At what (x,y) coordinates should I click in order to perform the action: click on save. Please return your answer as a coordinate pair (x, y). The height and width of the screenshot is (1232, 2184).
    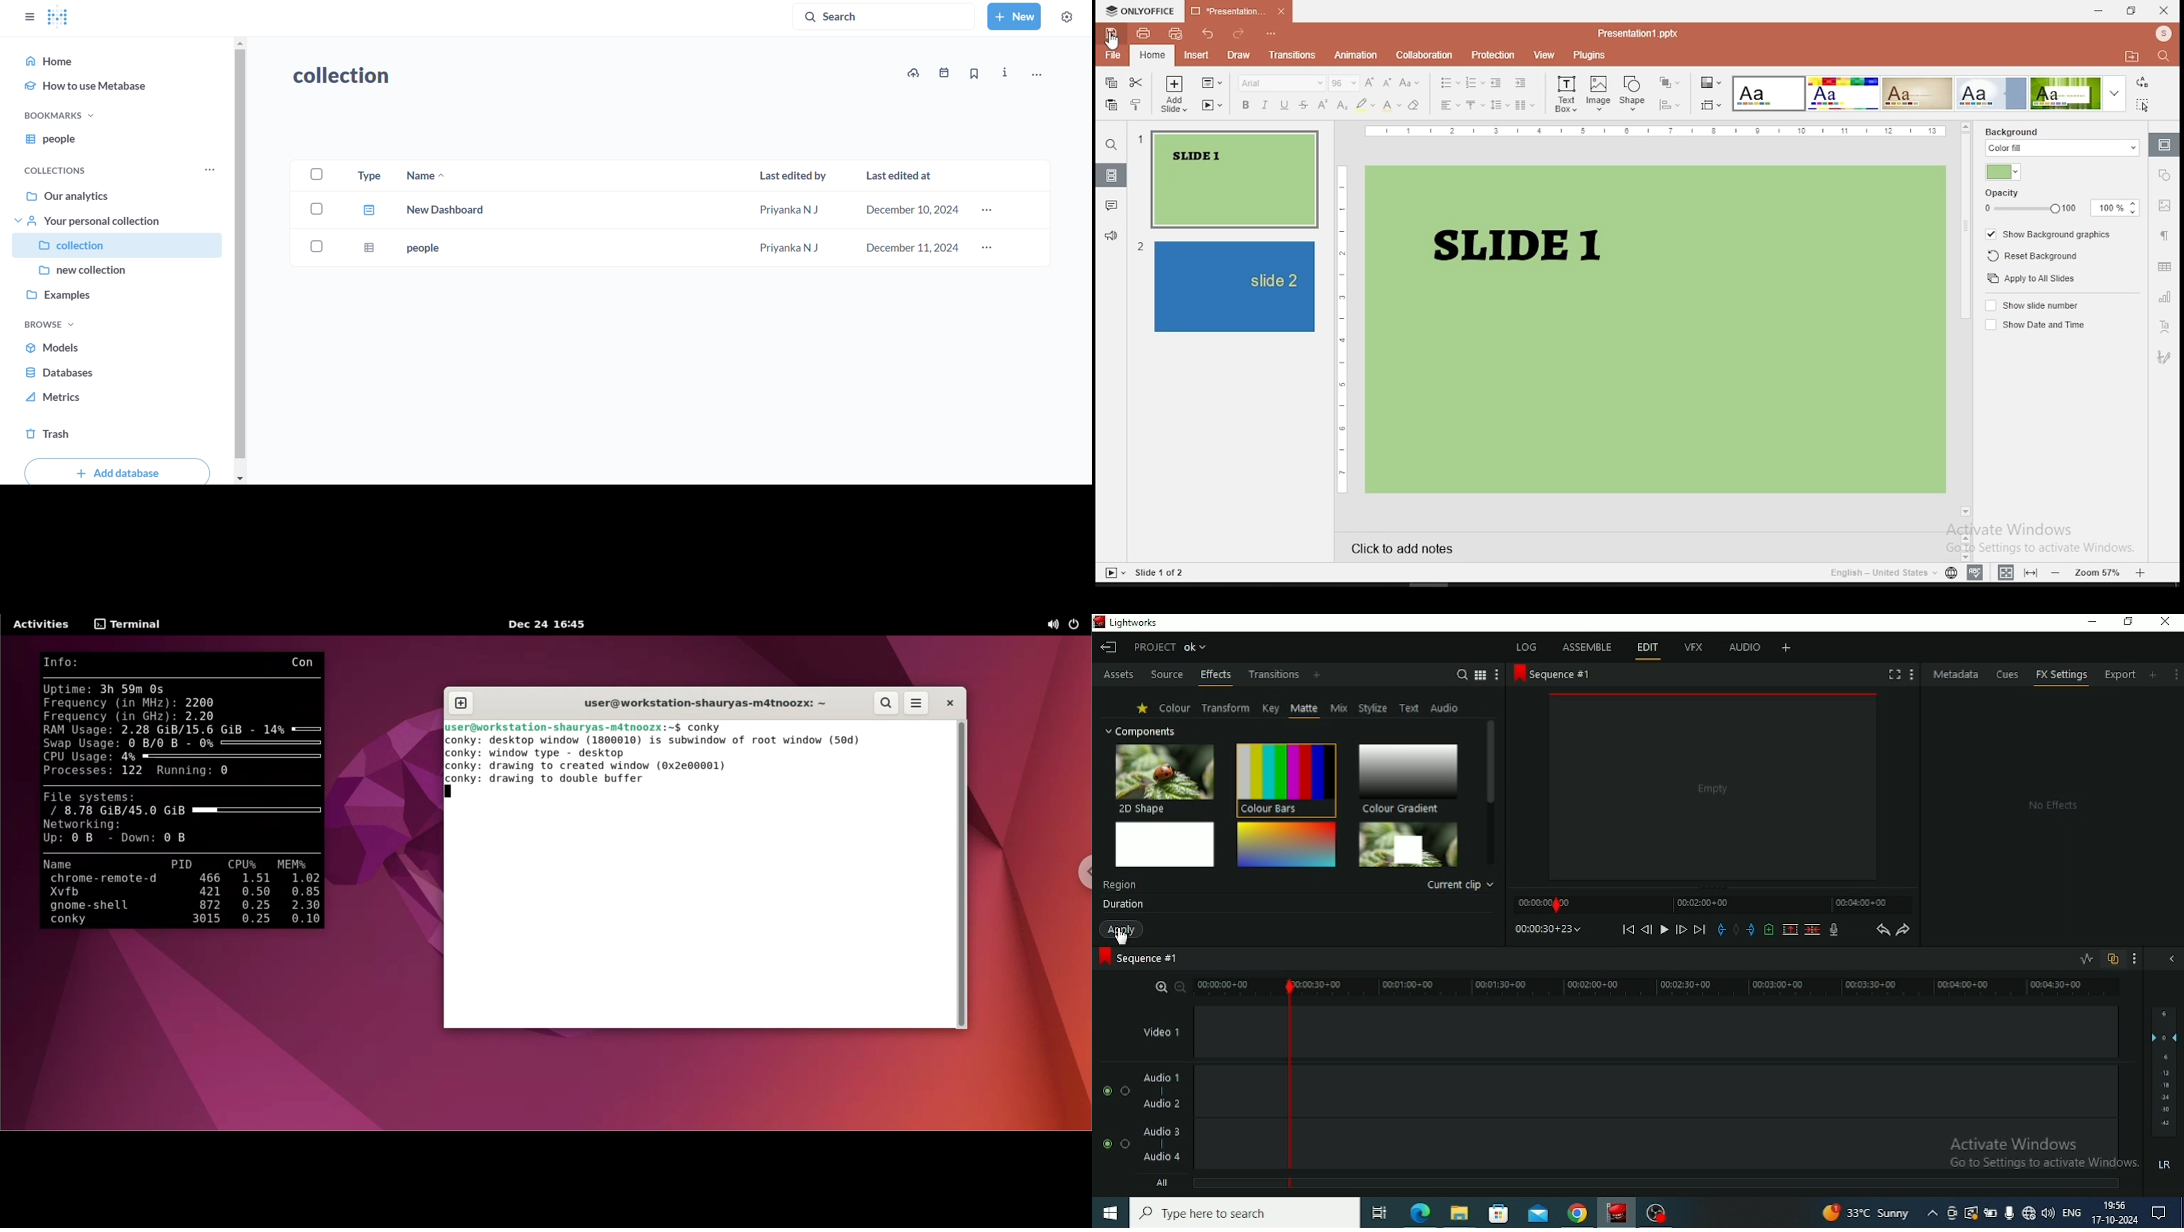
    Looking at the image, I should click on (1110, 32).